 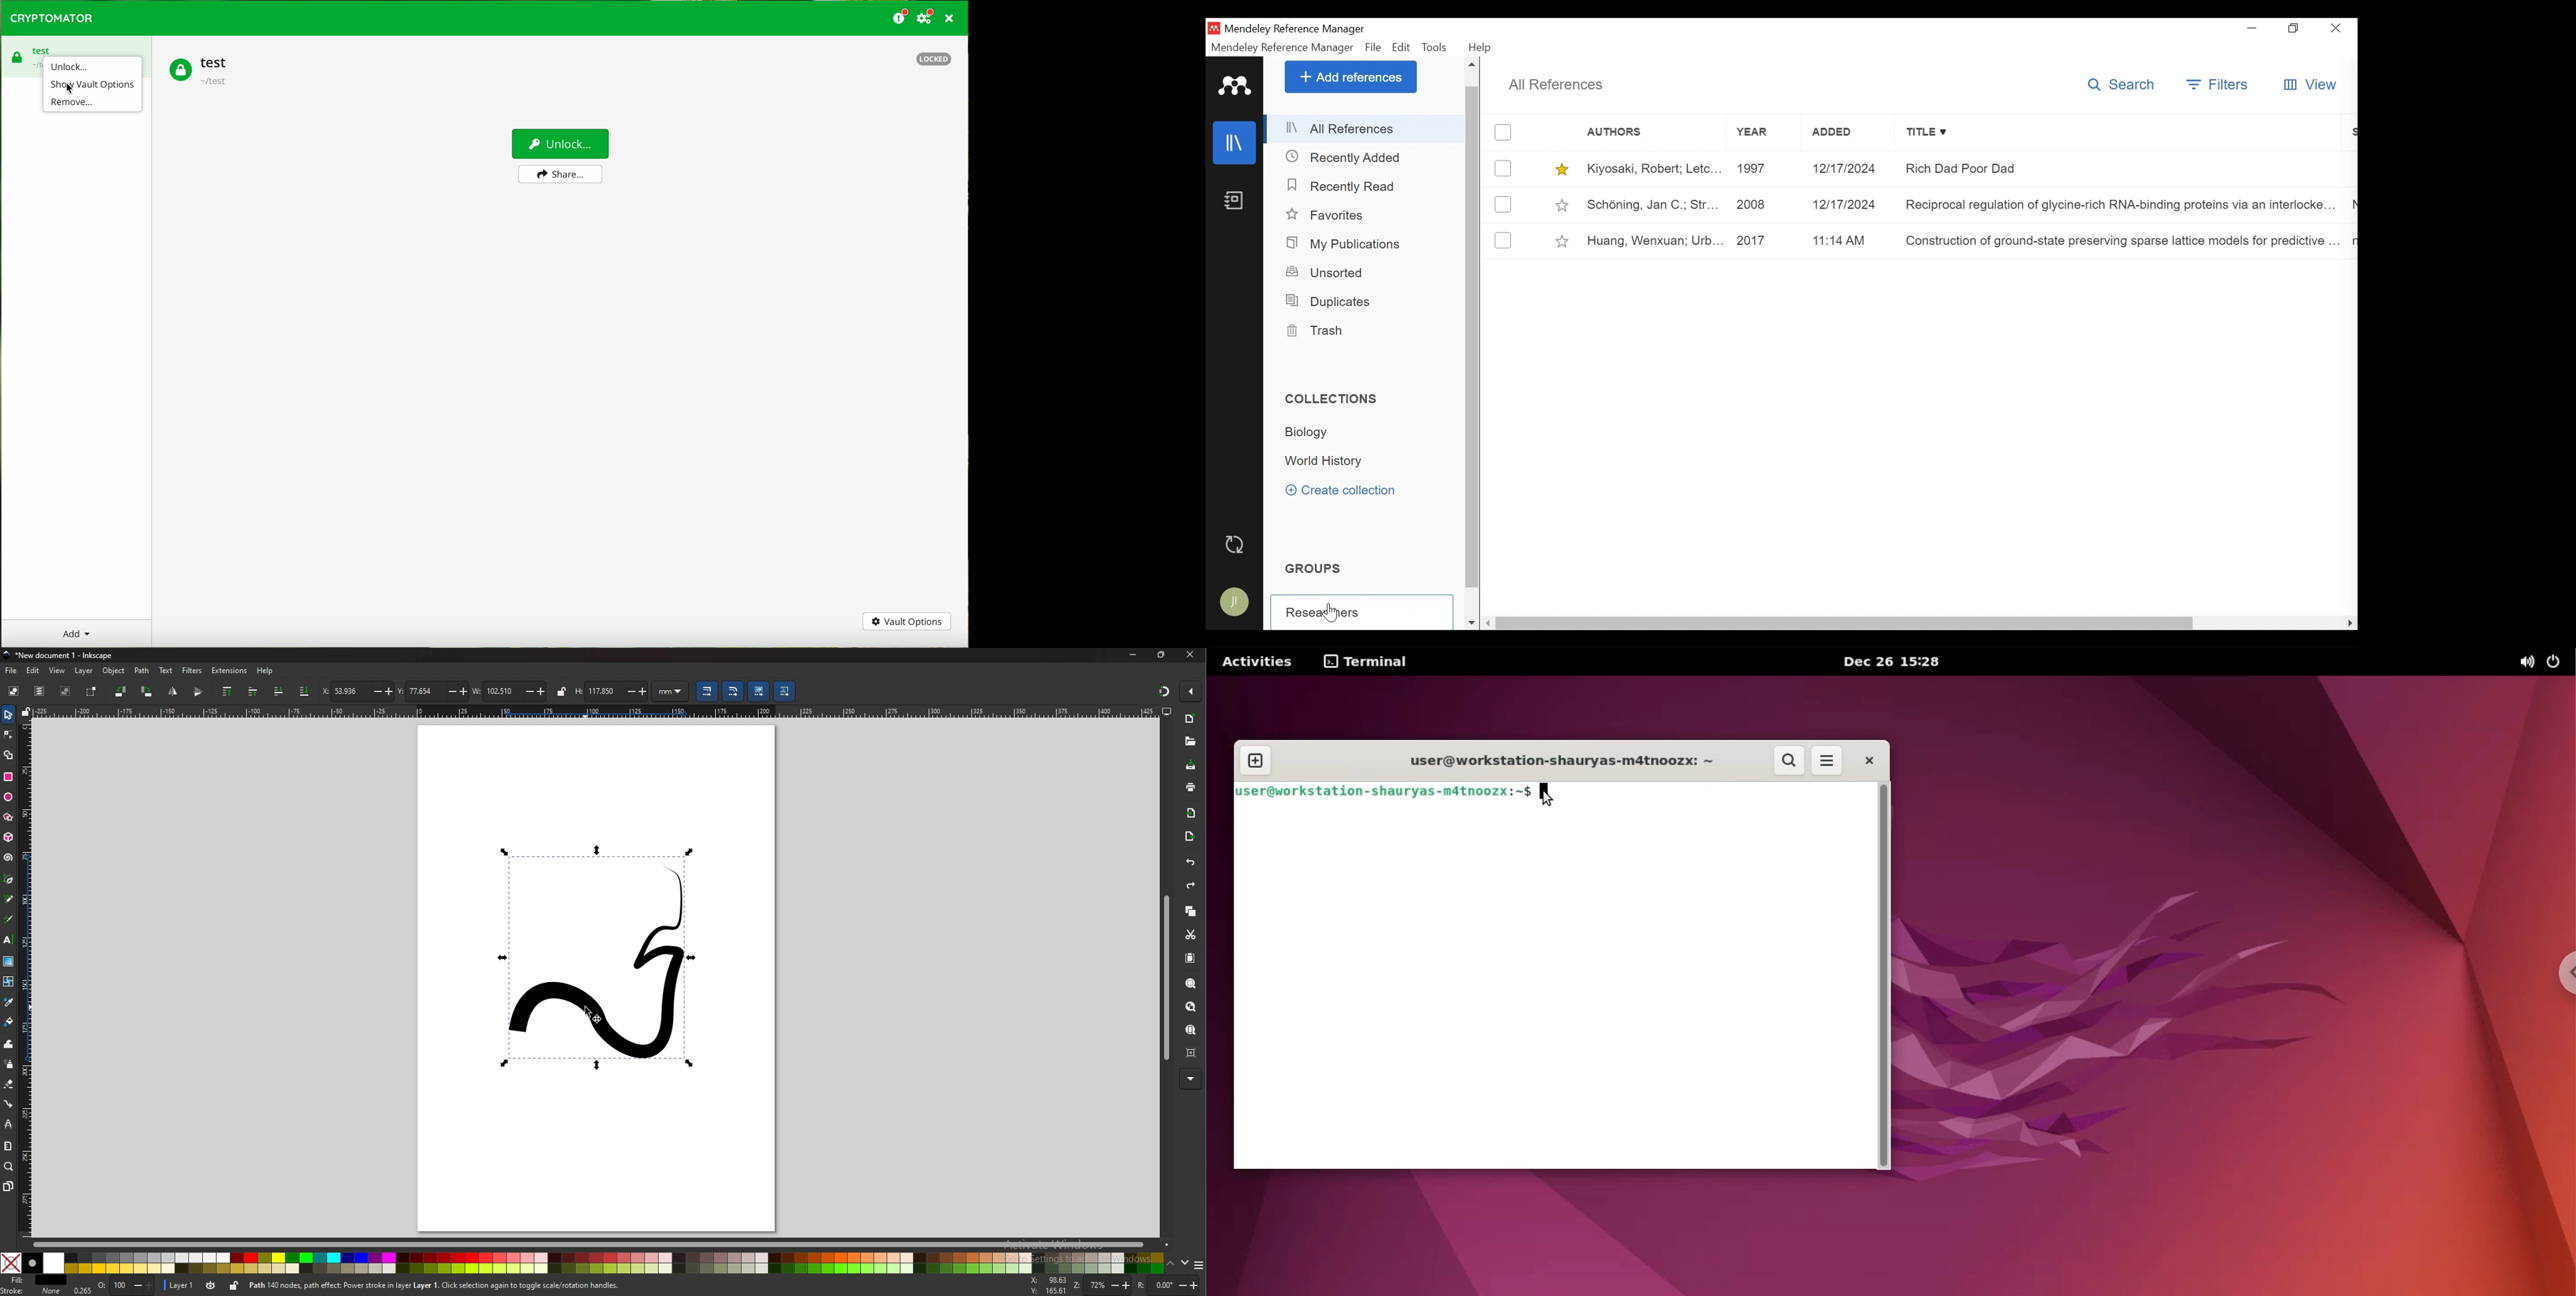 What do you see at coordinates (1848, 623) in the screenshot?
I see `Horizontal Scroll bar` at bounding box center [1848, 623].